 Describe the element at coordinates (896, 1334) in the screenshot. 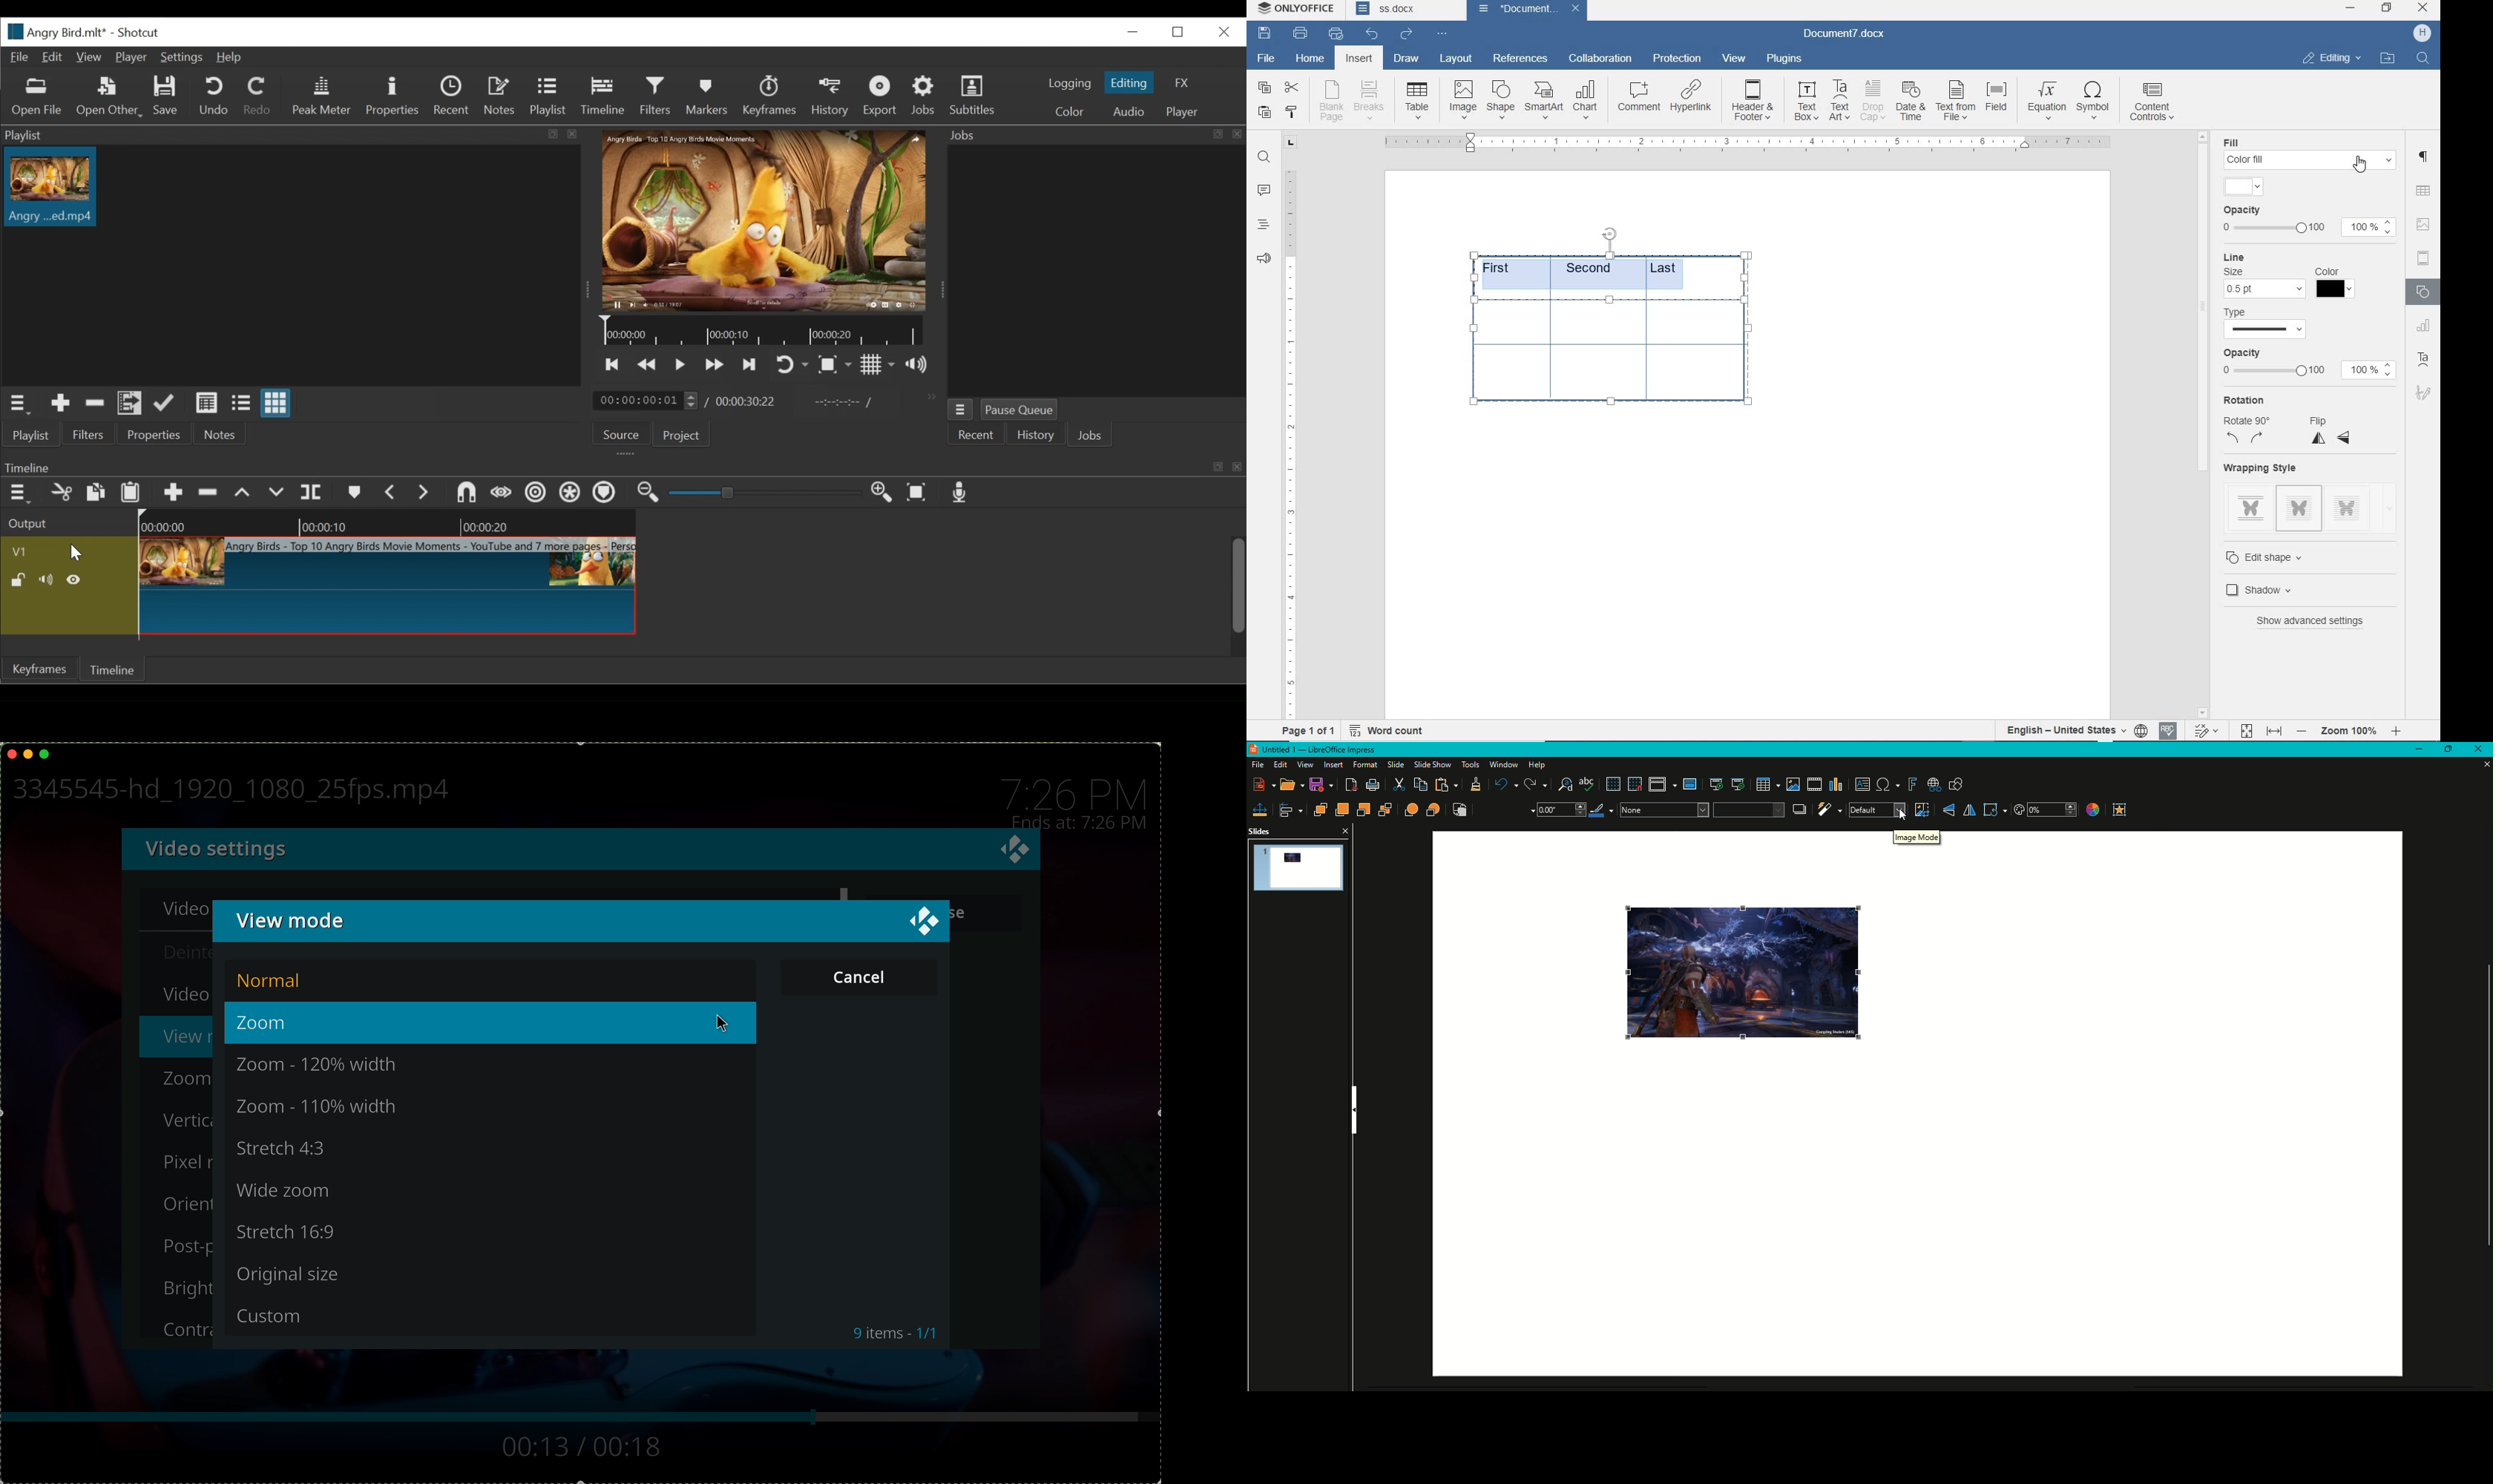

I see `9 items . 1/1` at that location.